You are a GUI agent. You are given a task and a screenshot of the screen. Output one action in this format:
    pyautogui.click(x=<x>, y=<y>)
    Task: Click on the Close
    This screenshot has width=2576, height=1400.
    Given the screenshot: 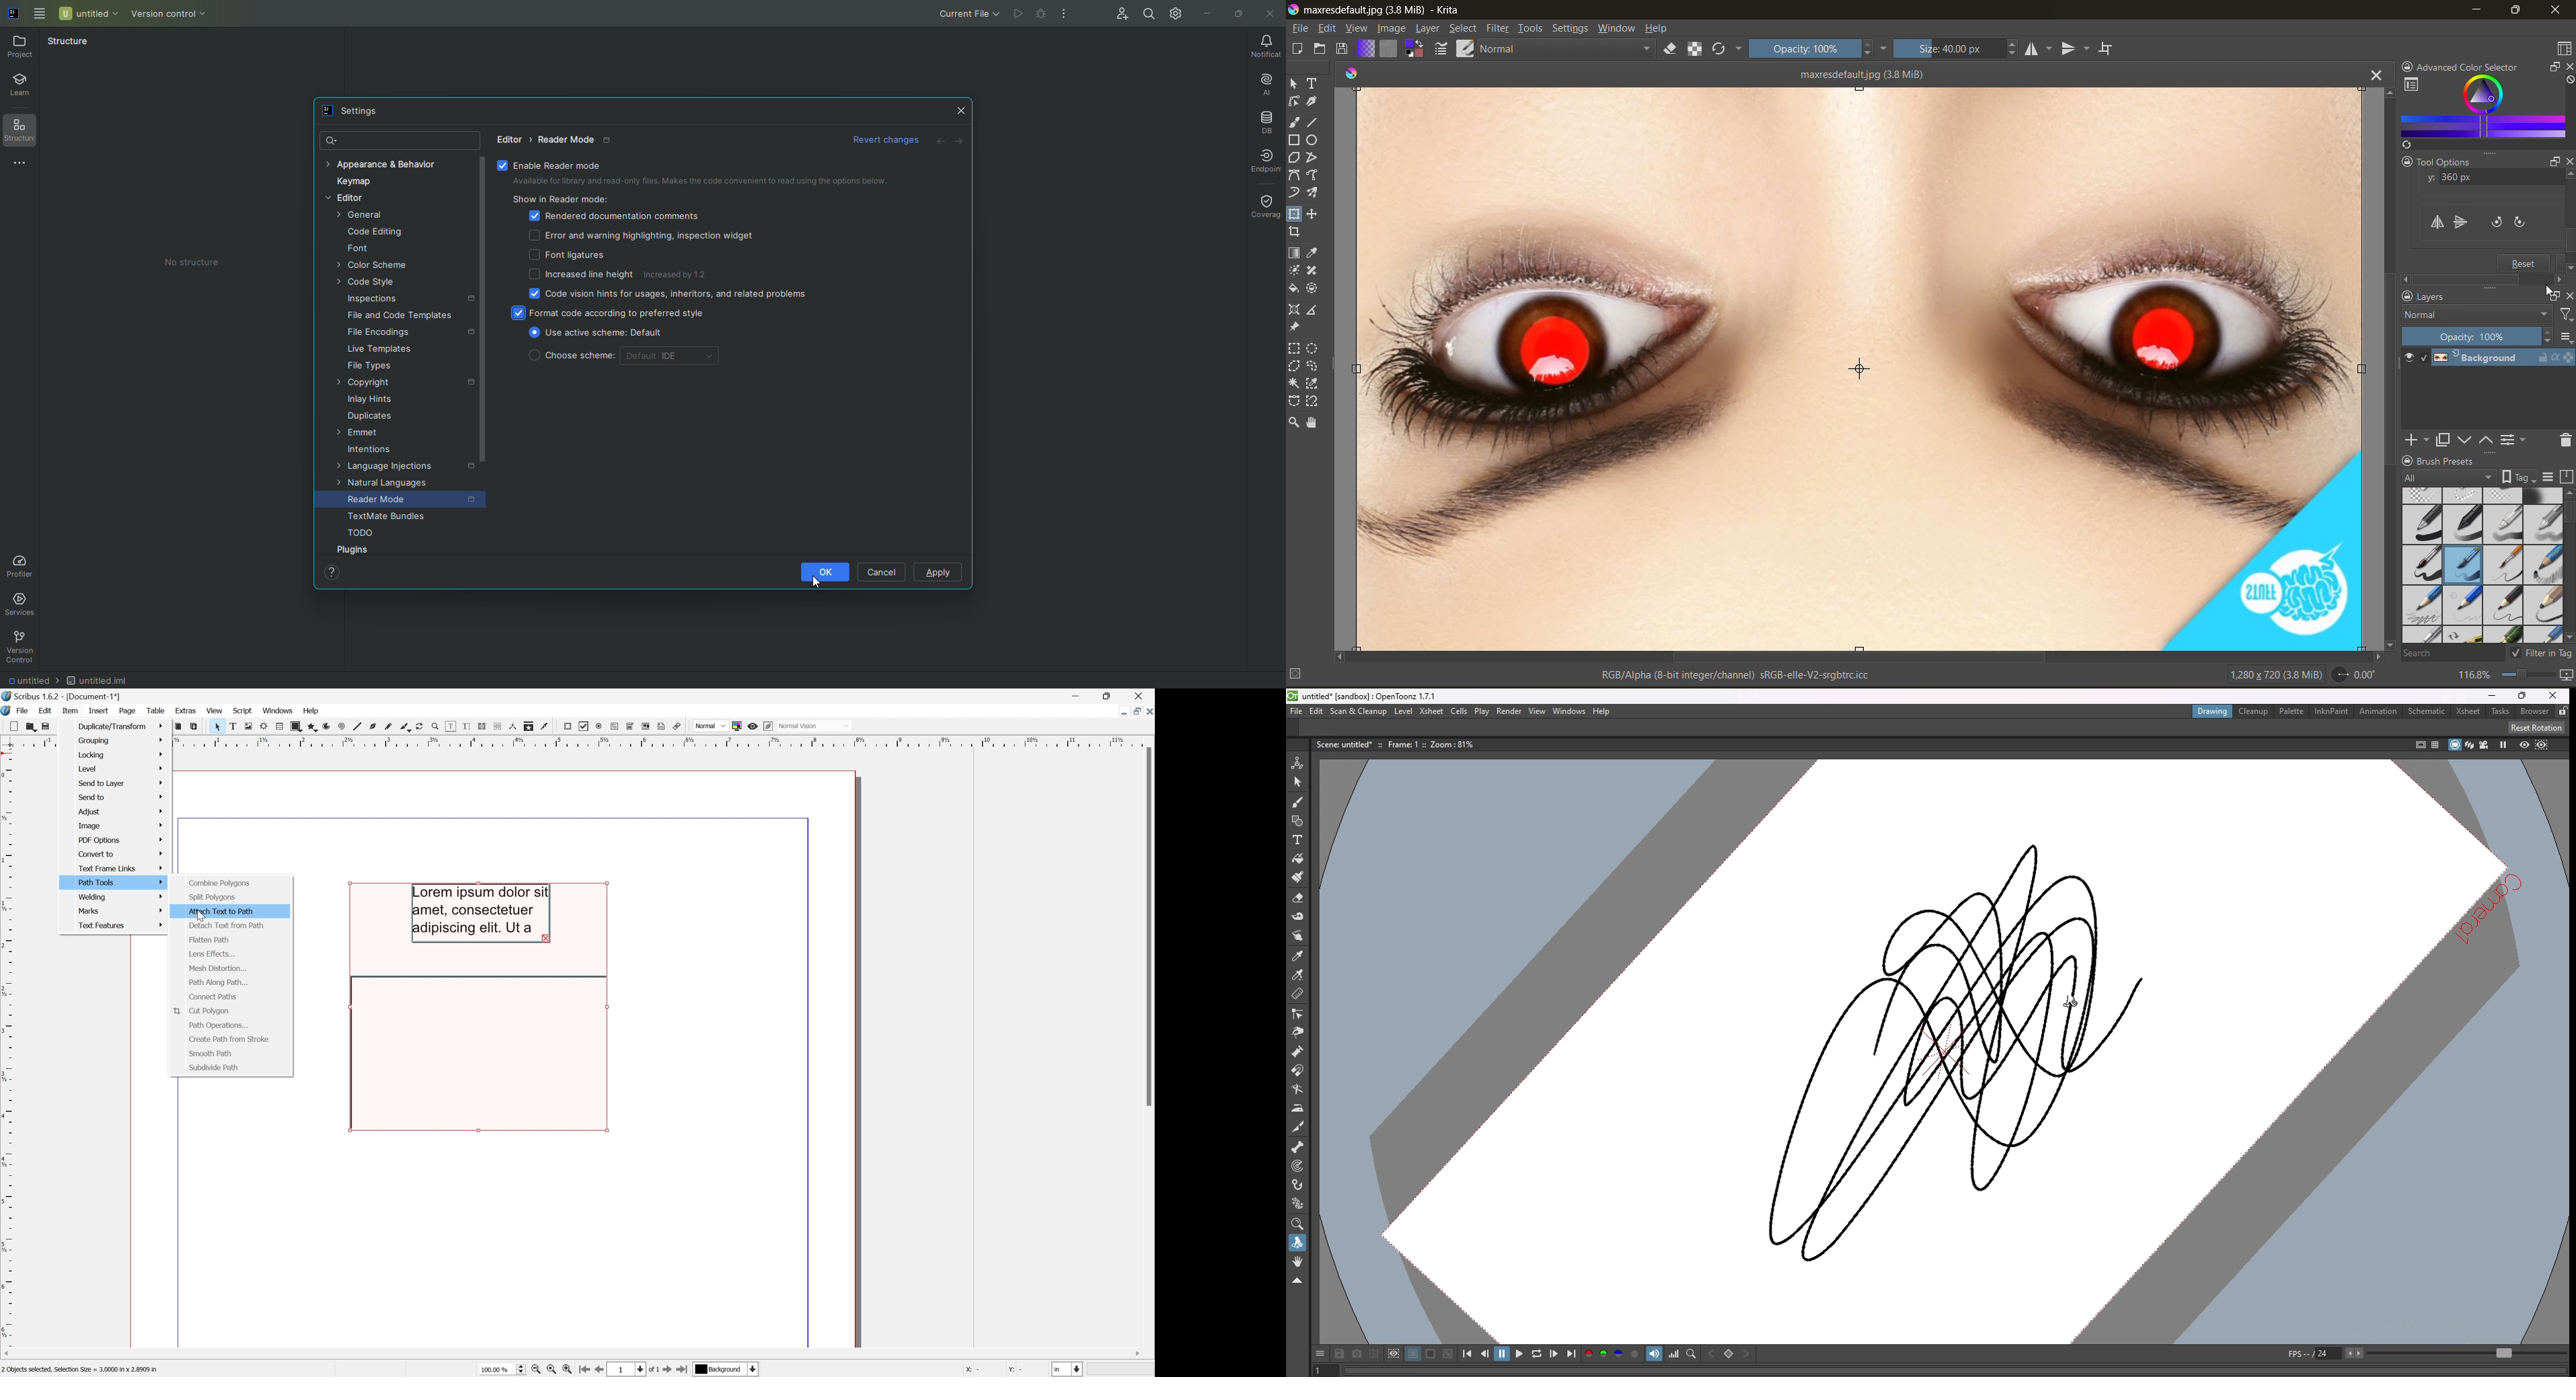 What is the action you would take?
    pyautogui.click(x=1148, y=711)
    